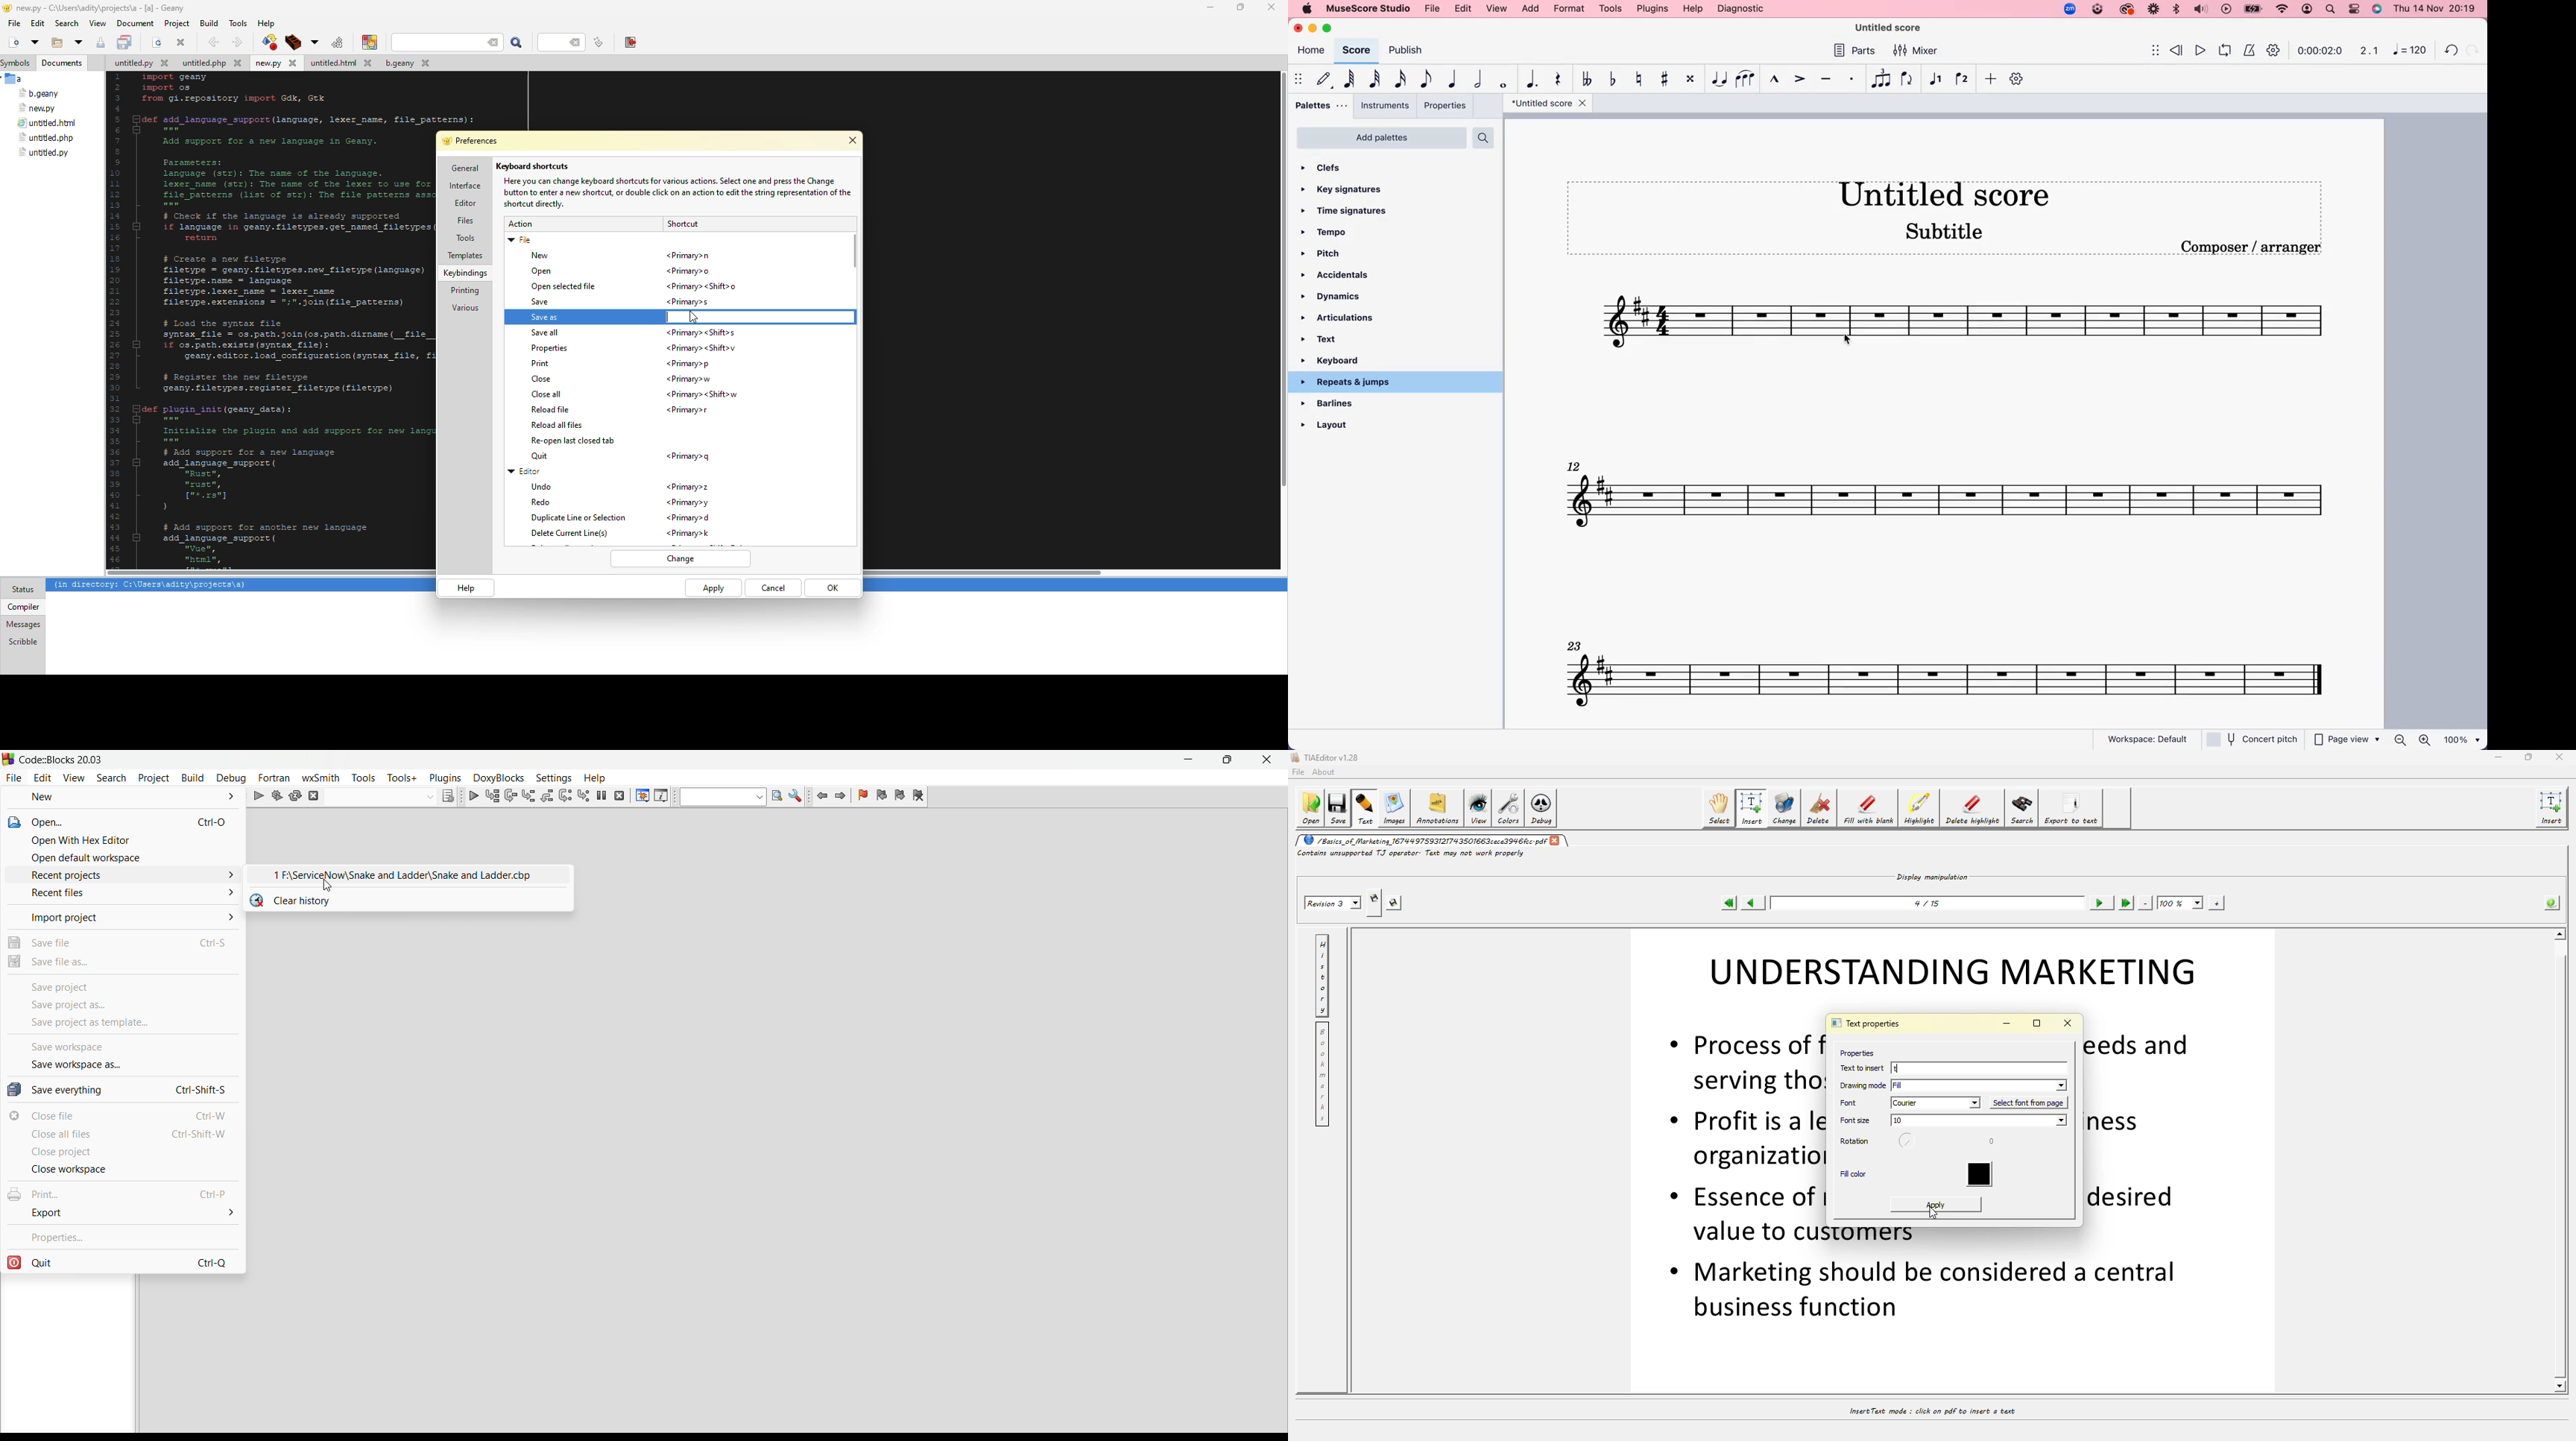 The height and width of the screenshot is (1456, 2576). Describe the element at coordinates (1382, 137) in the screenshot. I see `add pallets` at that location.